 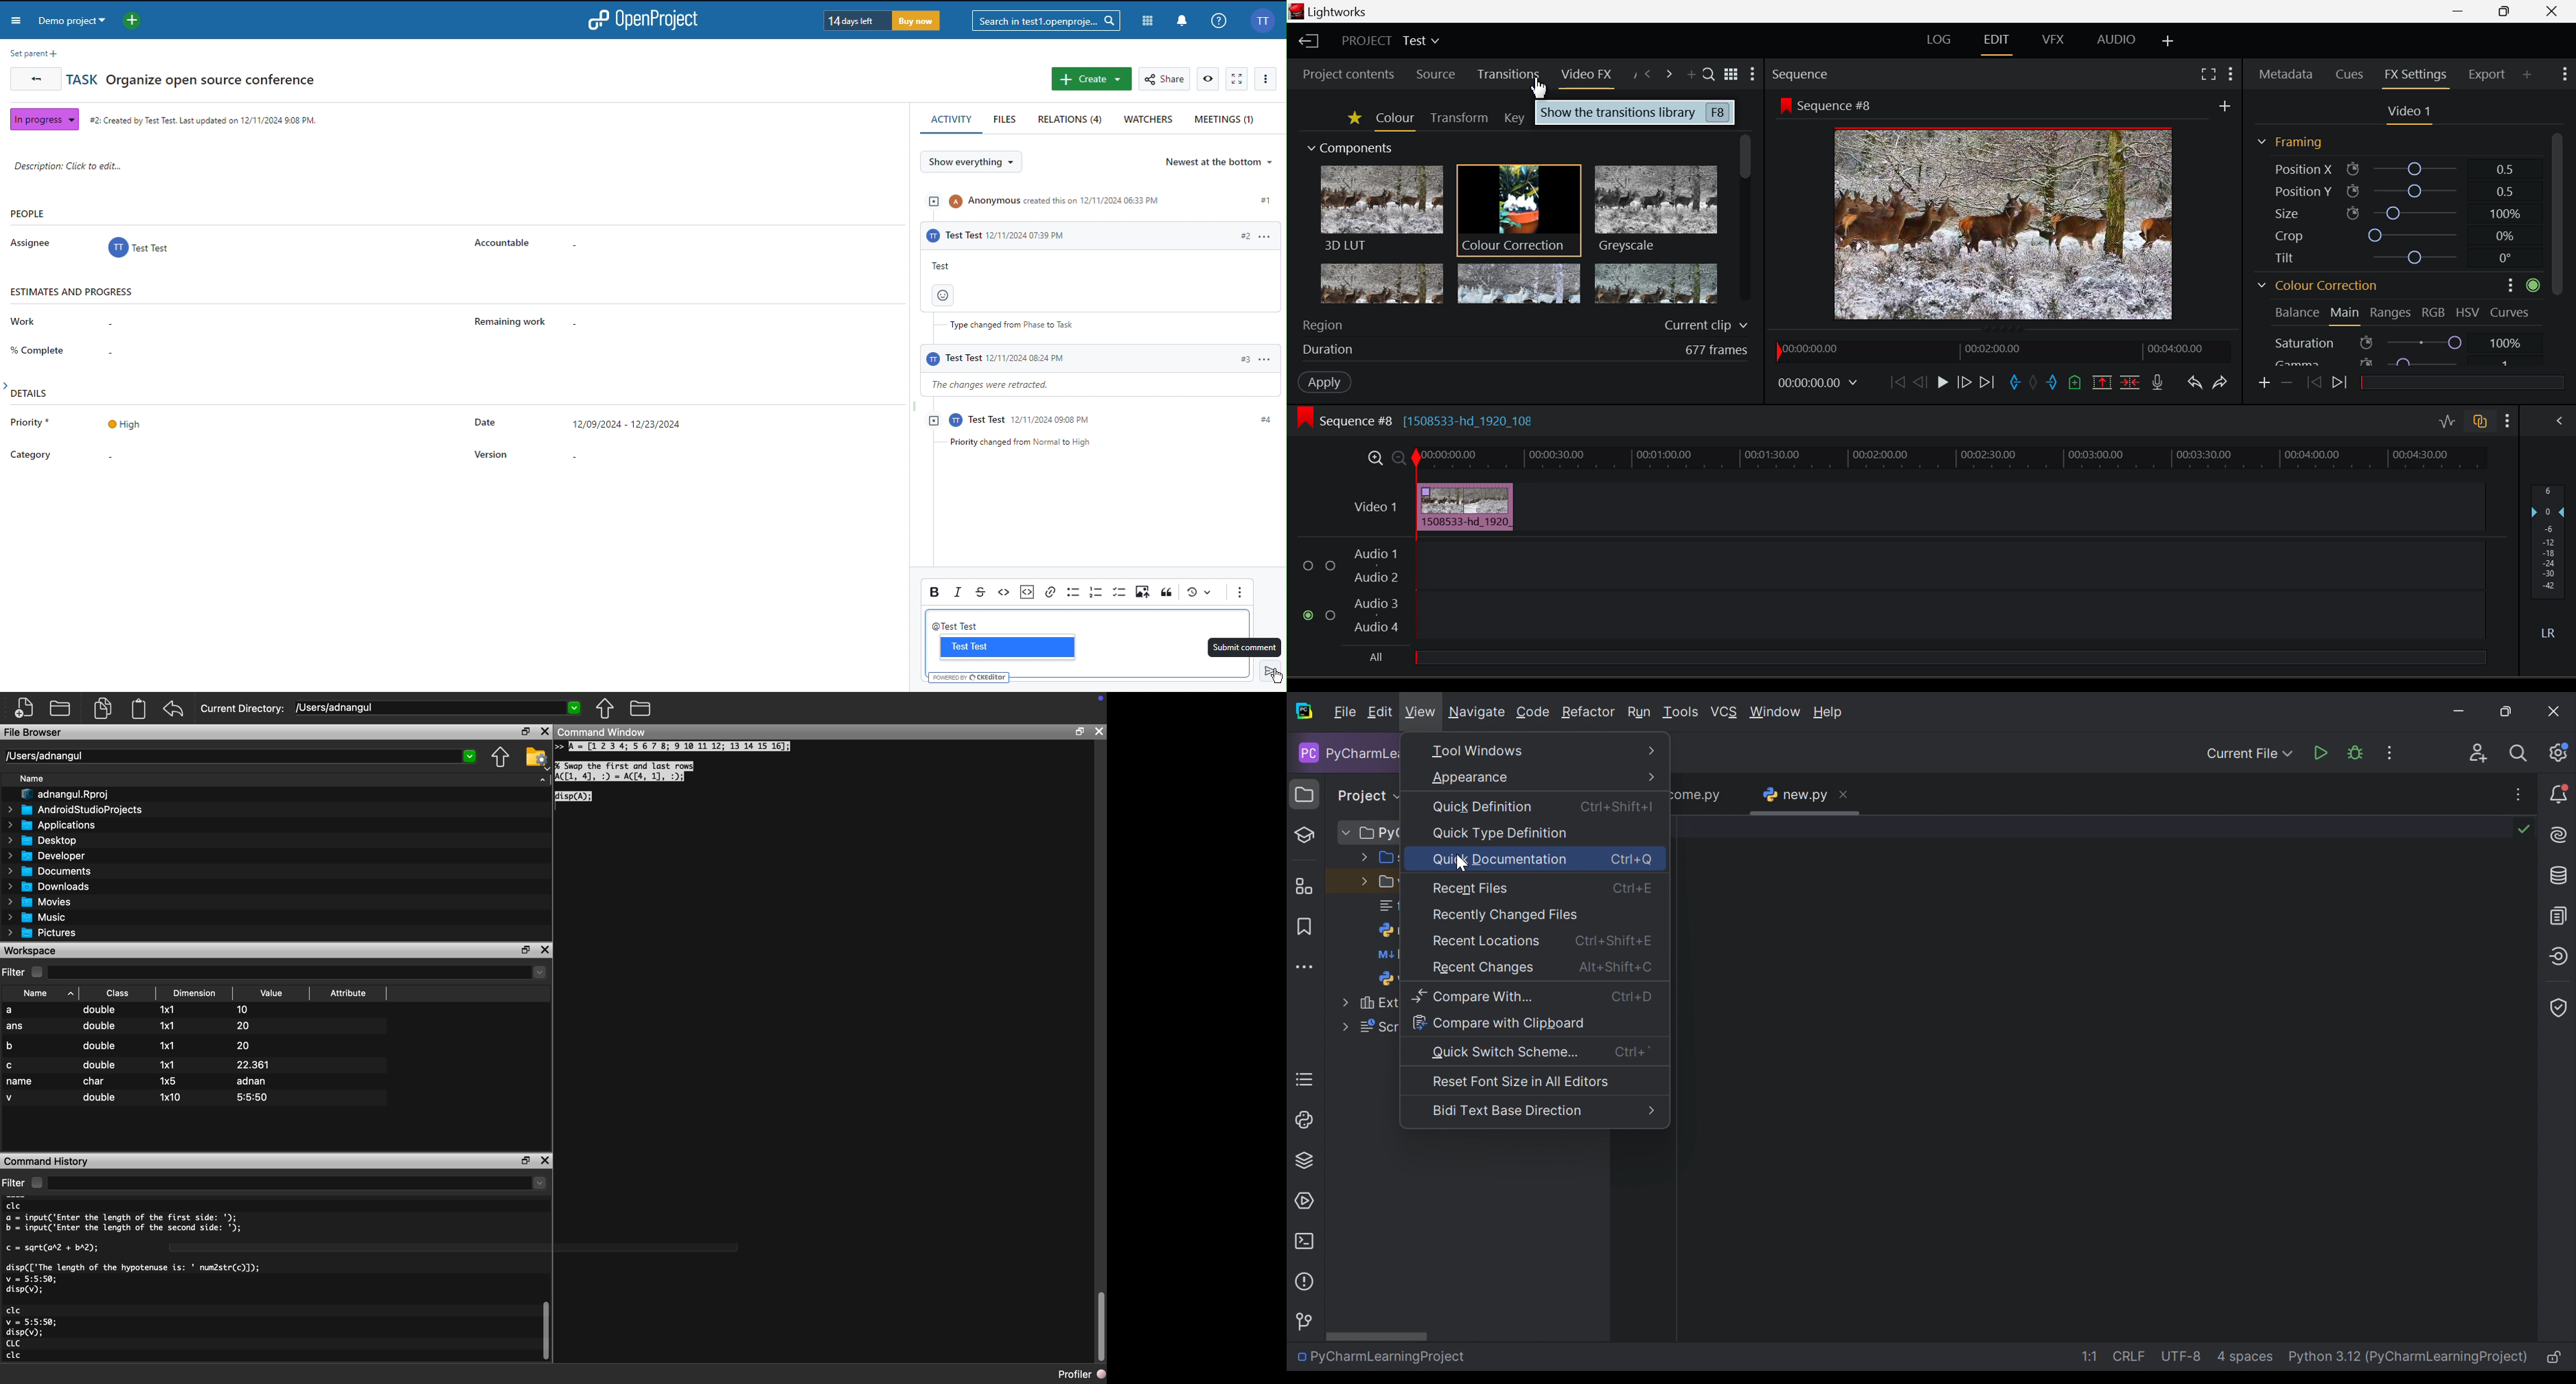 I want to click on Sequence Preview Section, so click(x=1803, y=75).